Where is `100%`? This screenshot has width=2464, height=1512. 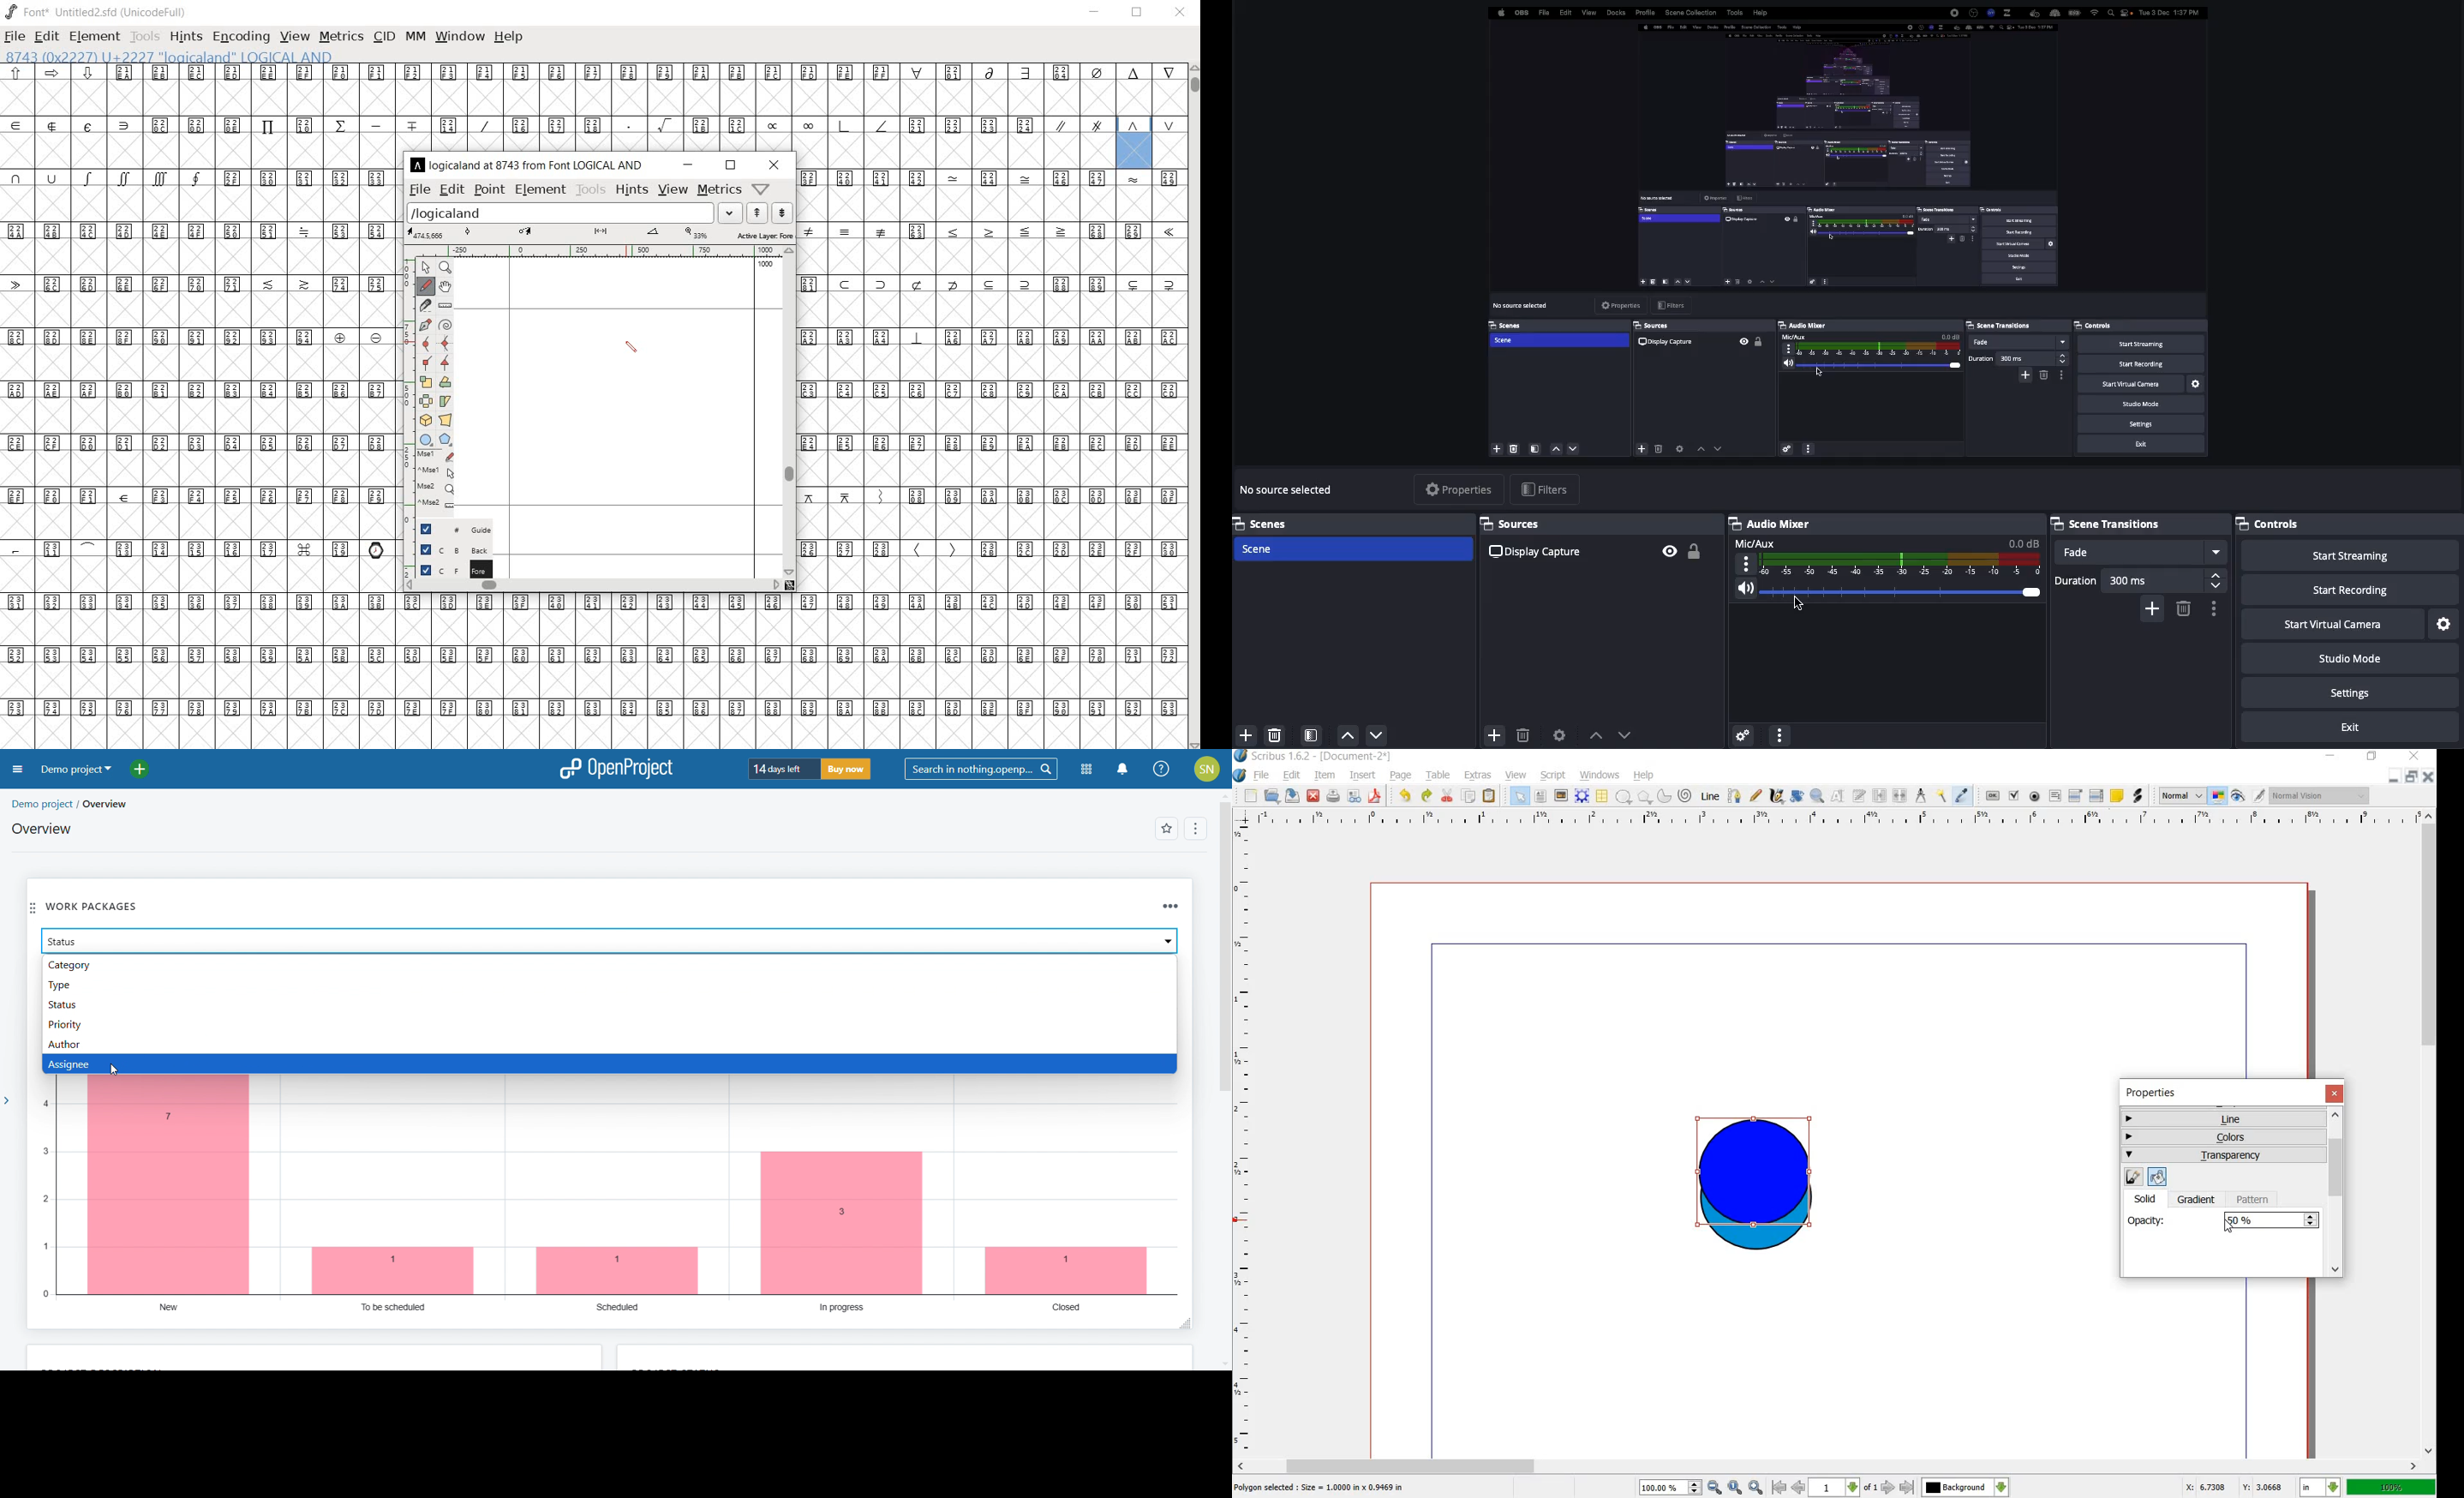
100% is located at coordinates (2392, 1489).